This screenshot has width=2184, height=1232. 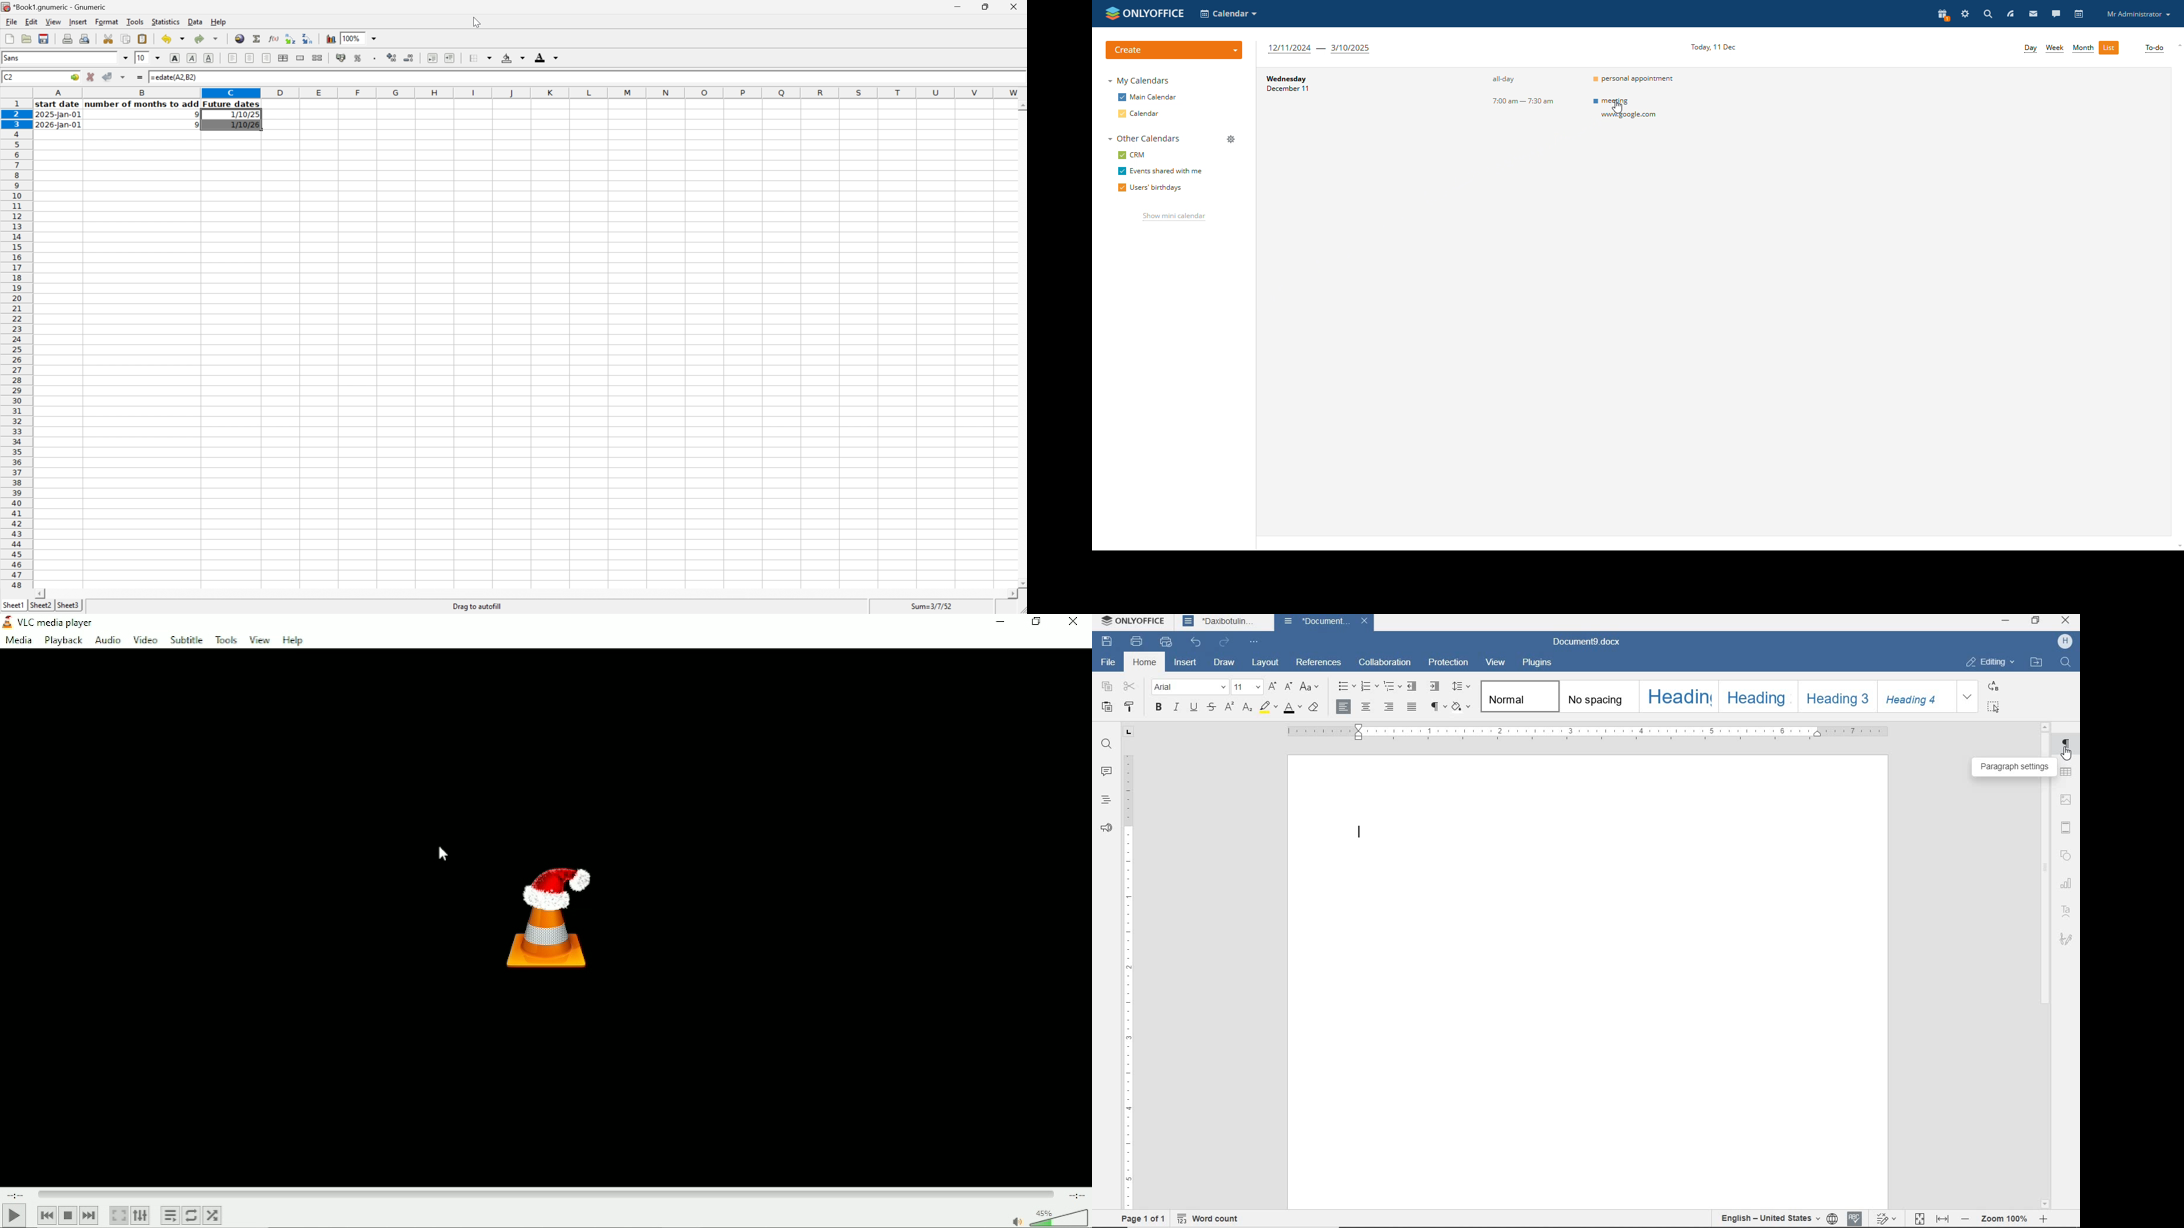 I want to click on feedback & support, so click(x=1106, y=829).